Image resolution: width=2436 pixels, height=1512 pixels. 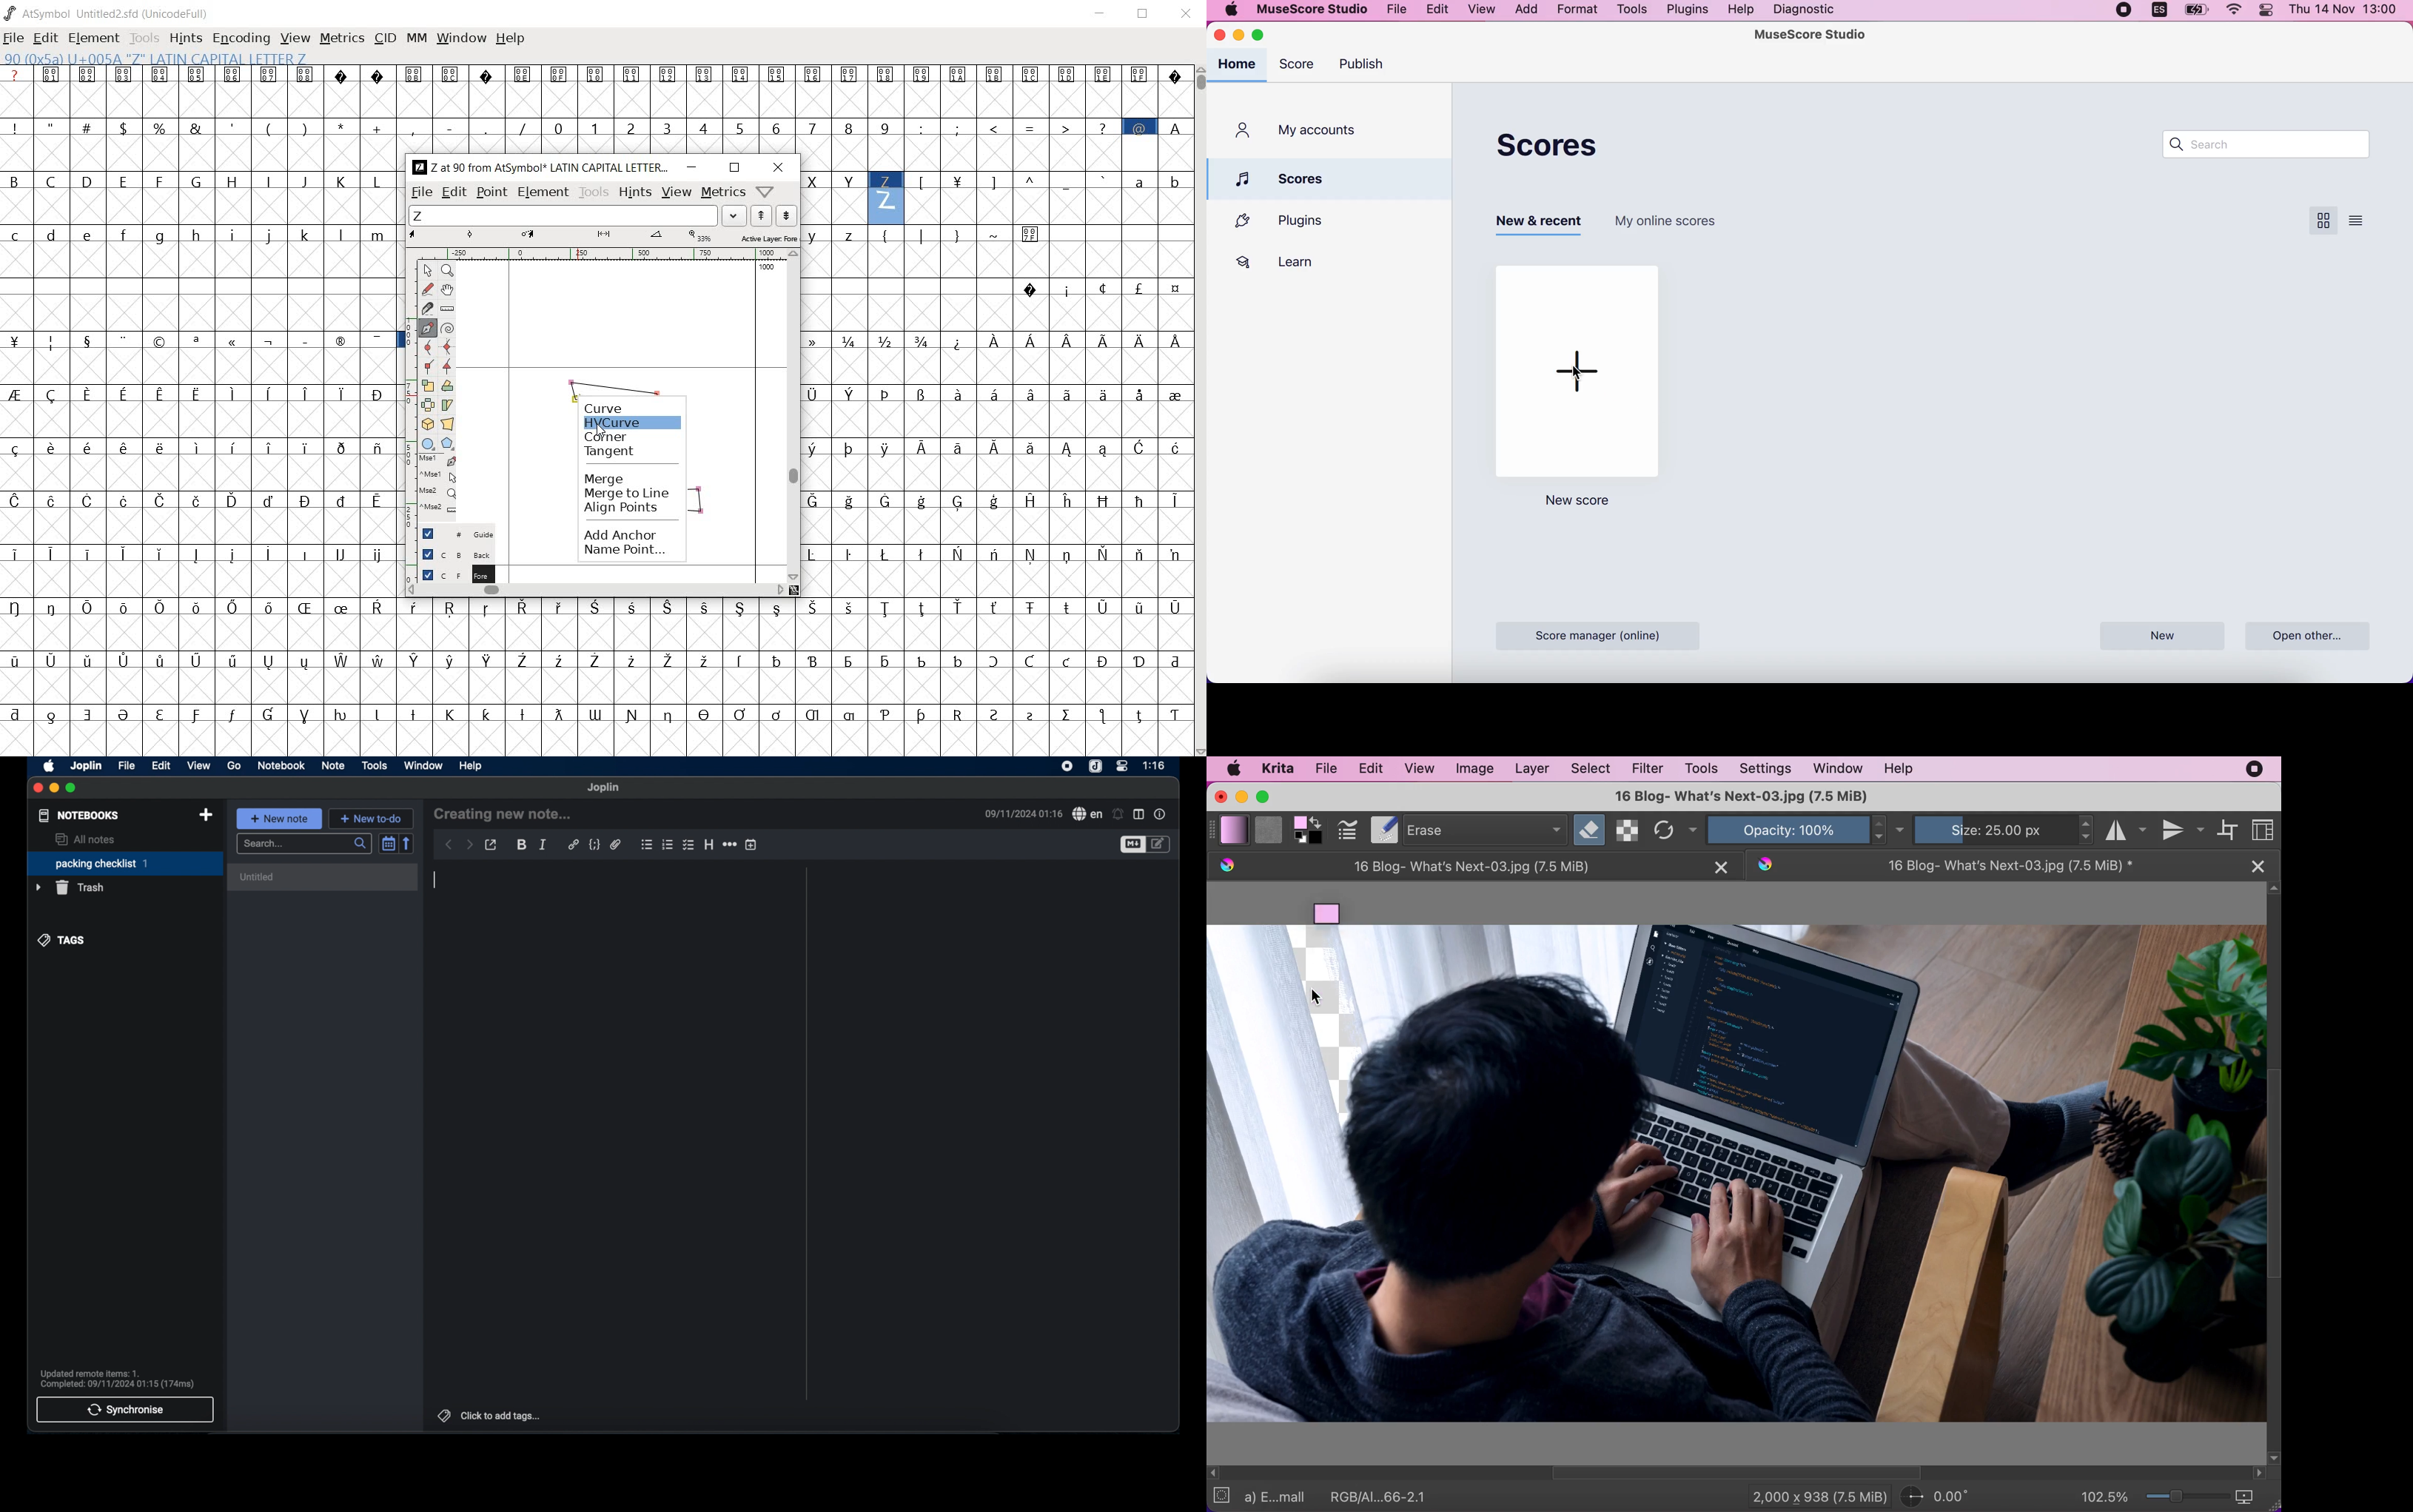 I want to click on go, so click(x=234, y=766).